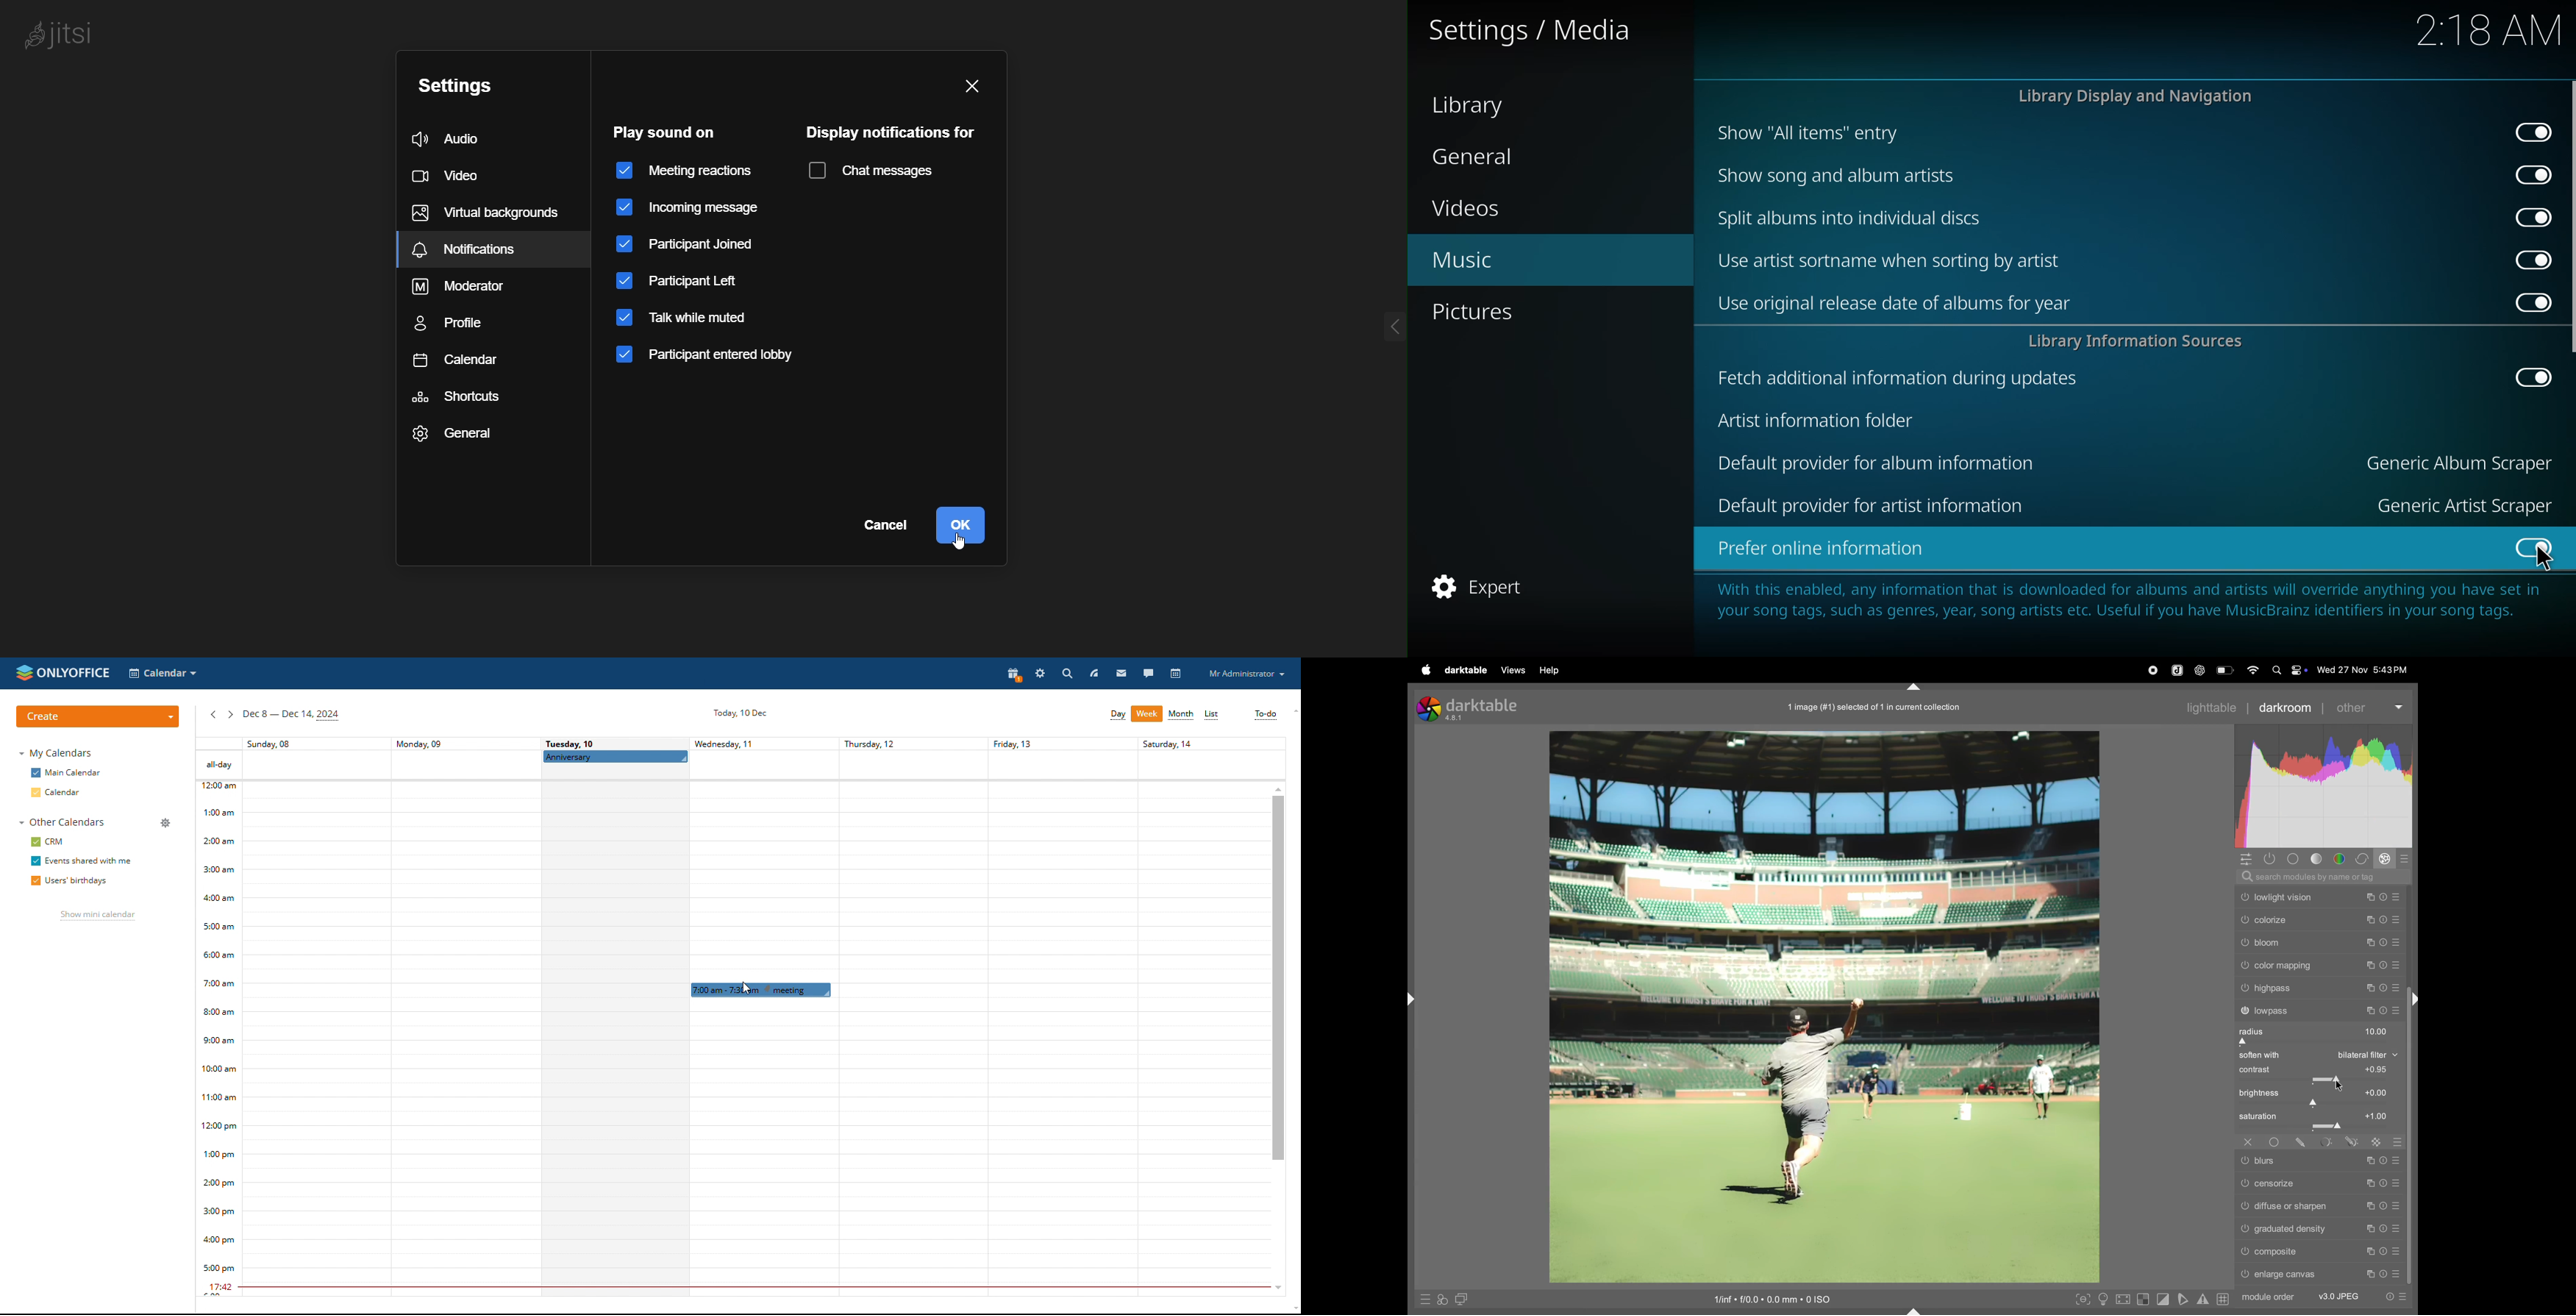 The image size is (2576, 1316). Describe the element at coordinates (2362, 668) in the screenshot. I see `date and time` at that location.